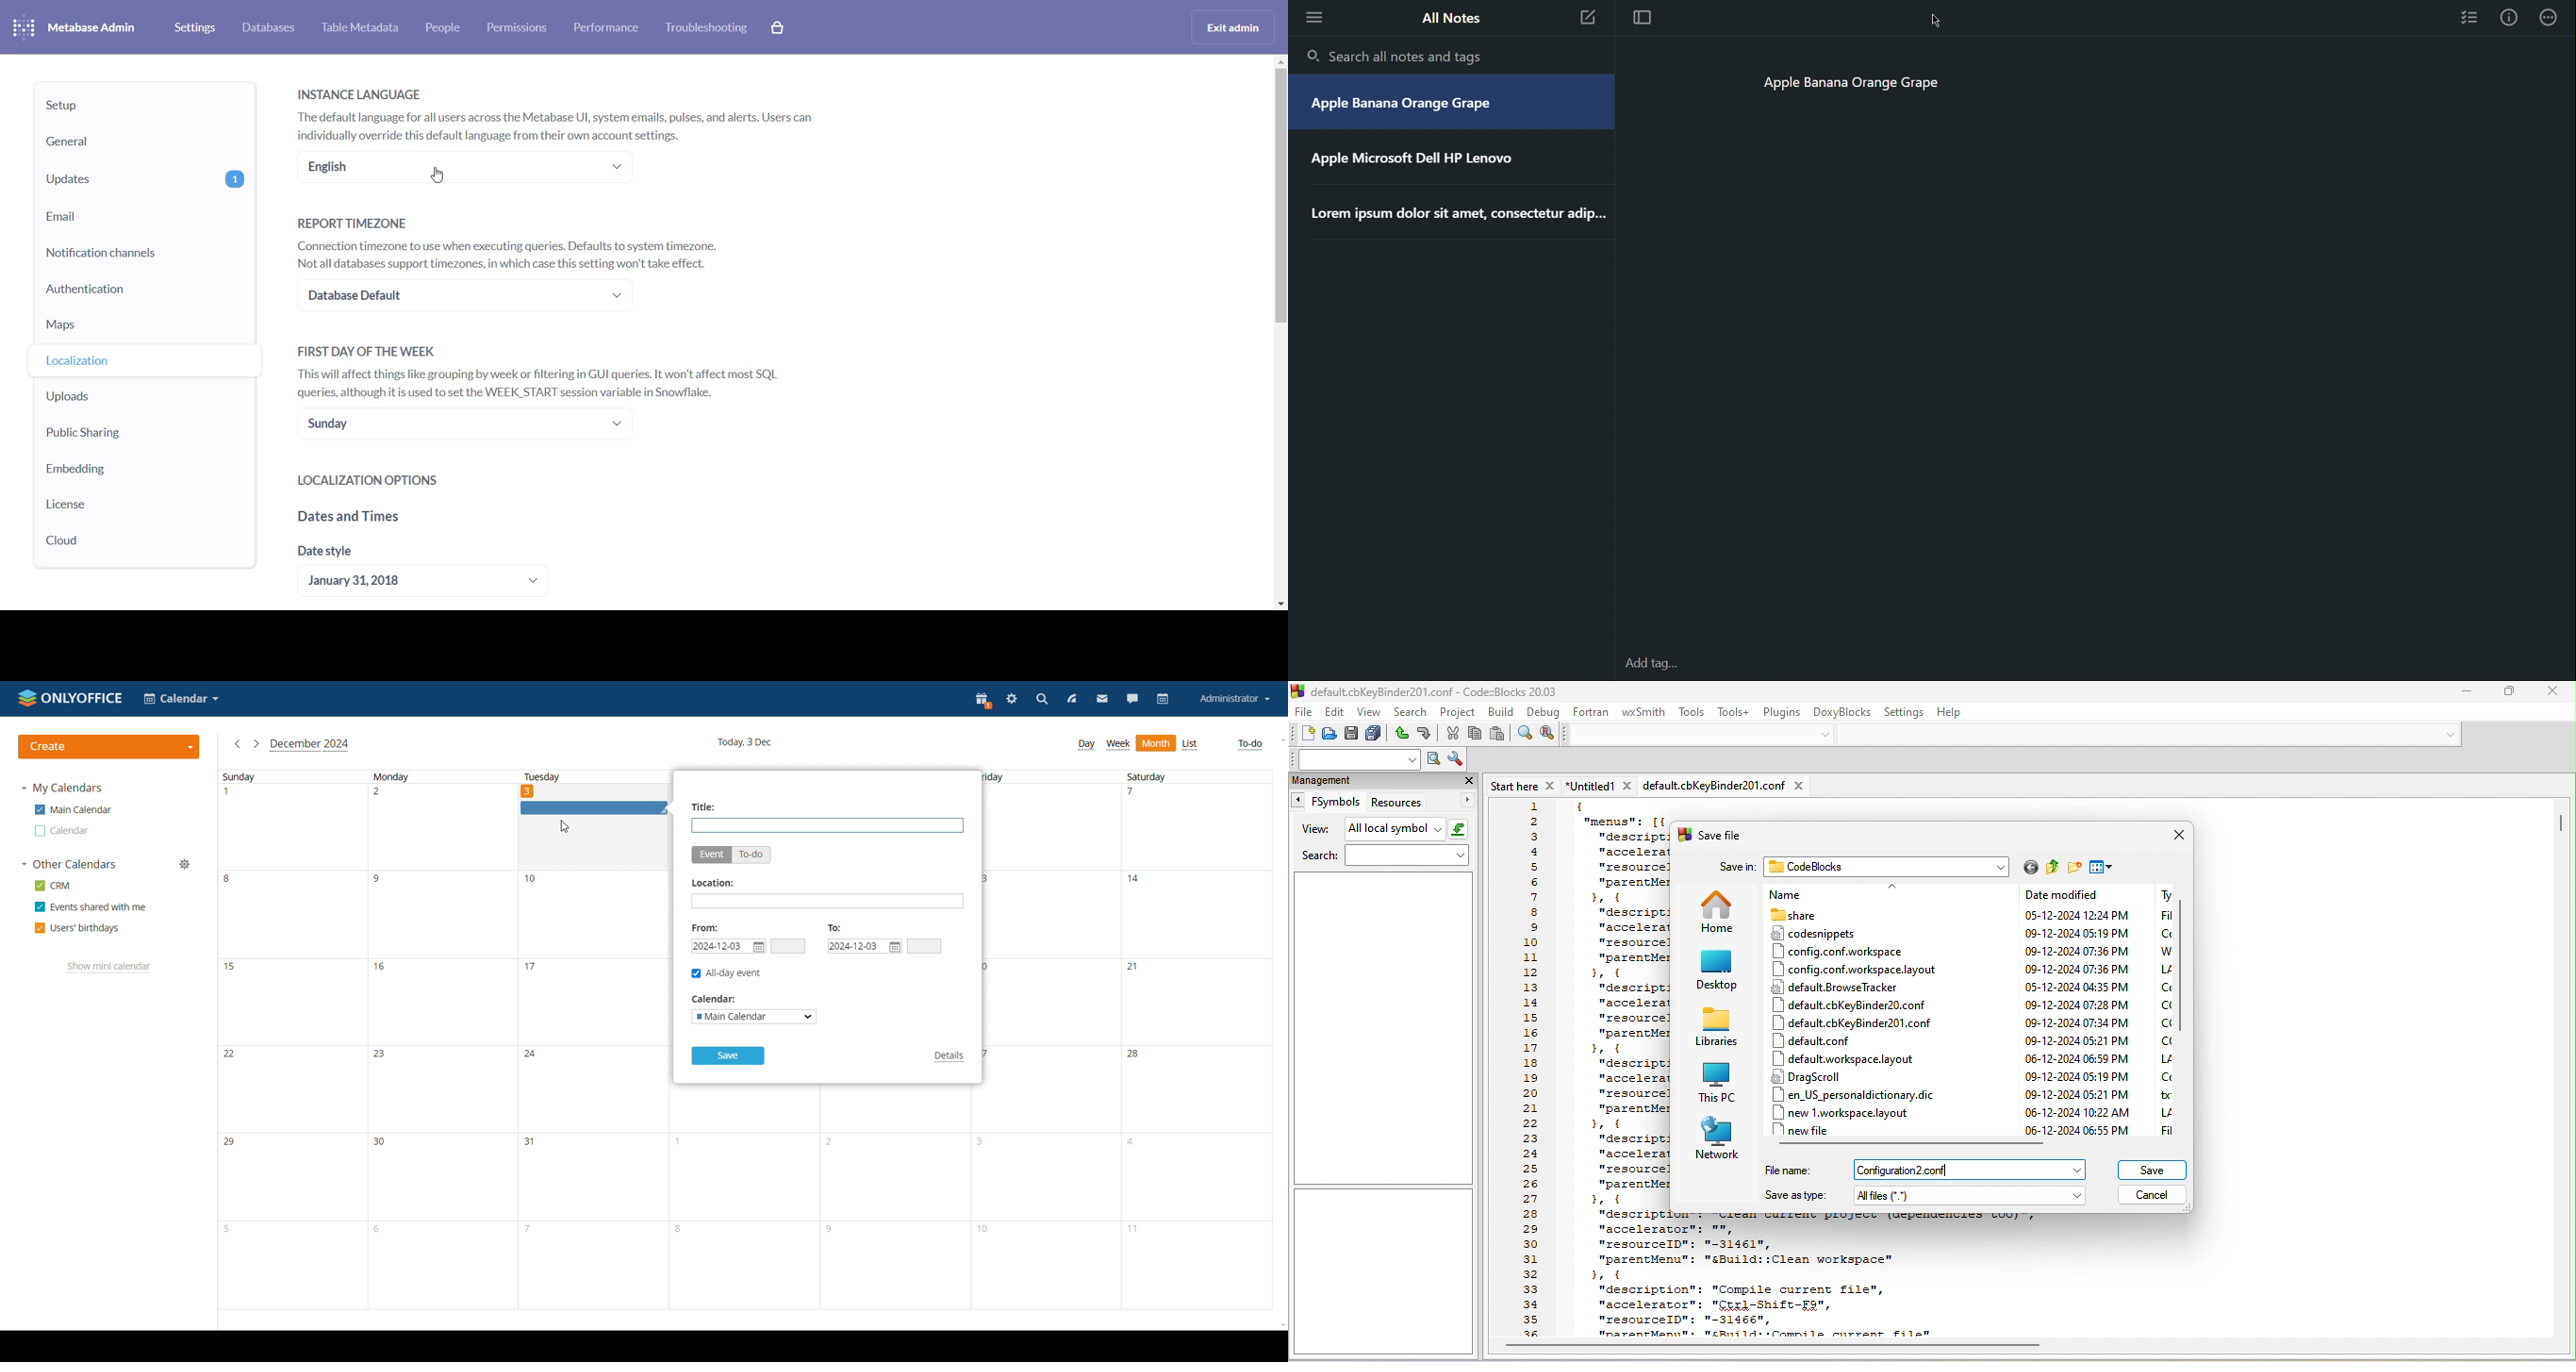 Image resolution: width=2576 pixels, height=1372 pixels. What do you see at coordinates (718, 1000) in the screenshot?
I see `calender:` at bounding box center [718, 1000].